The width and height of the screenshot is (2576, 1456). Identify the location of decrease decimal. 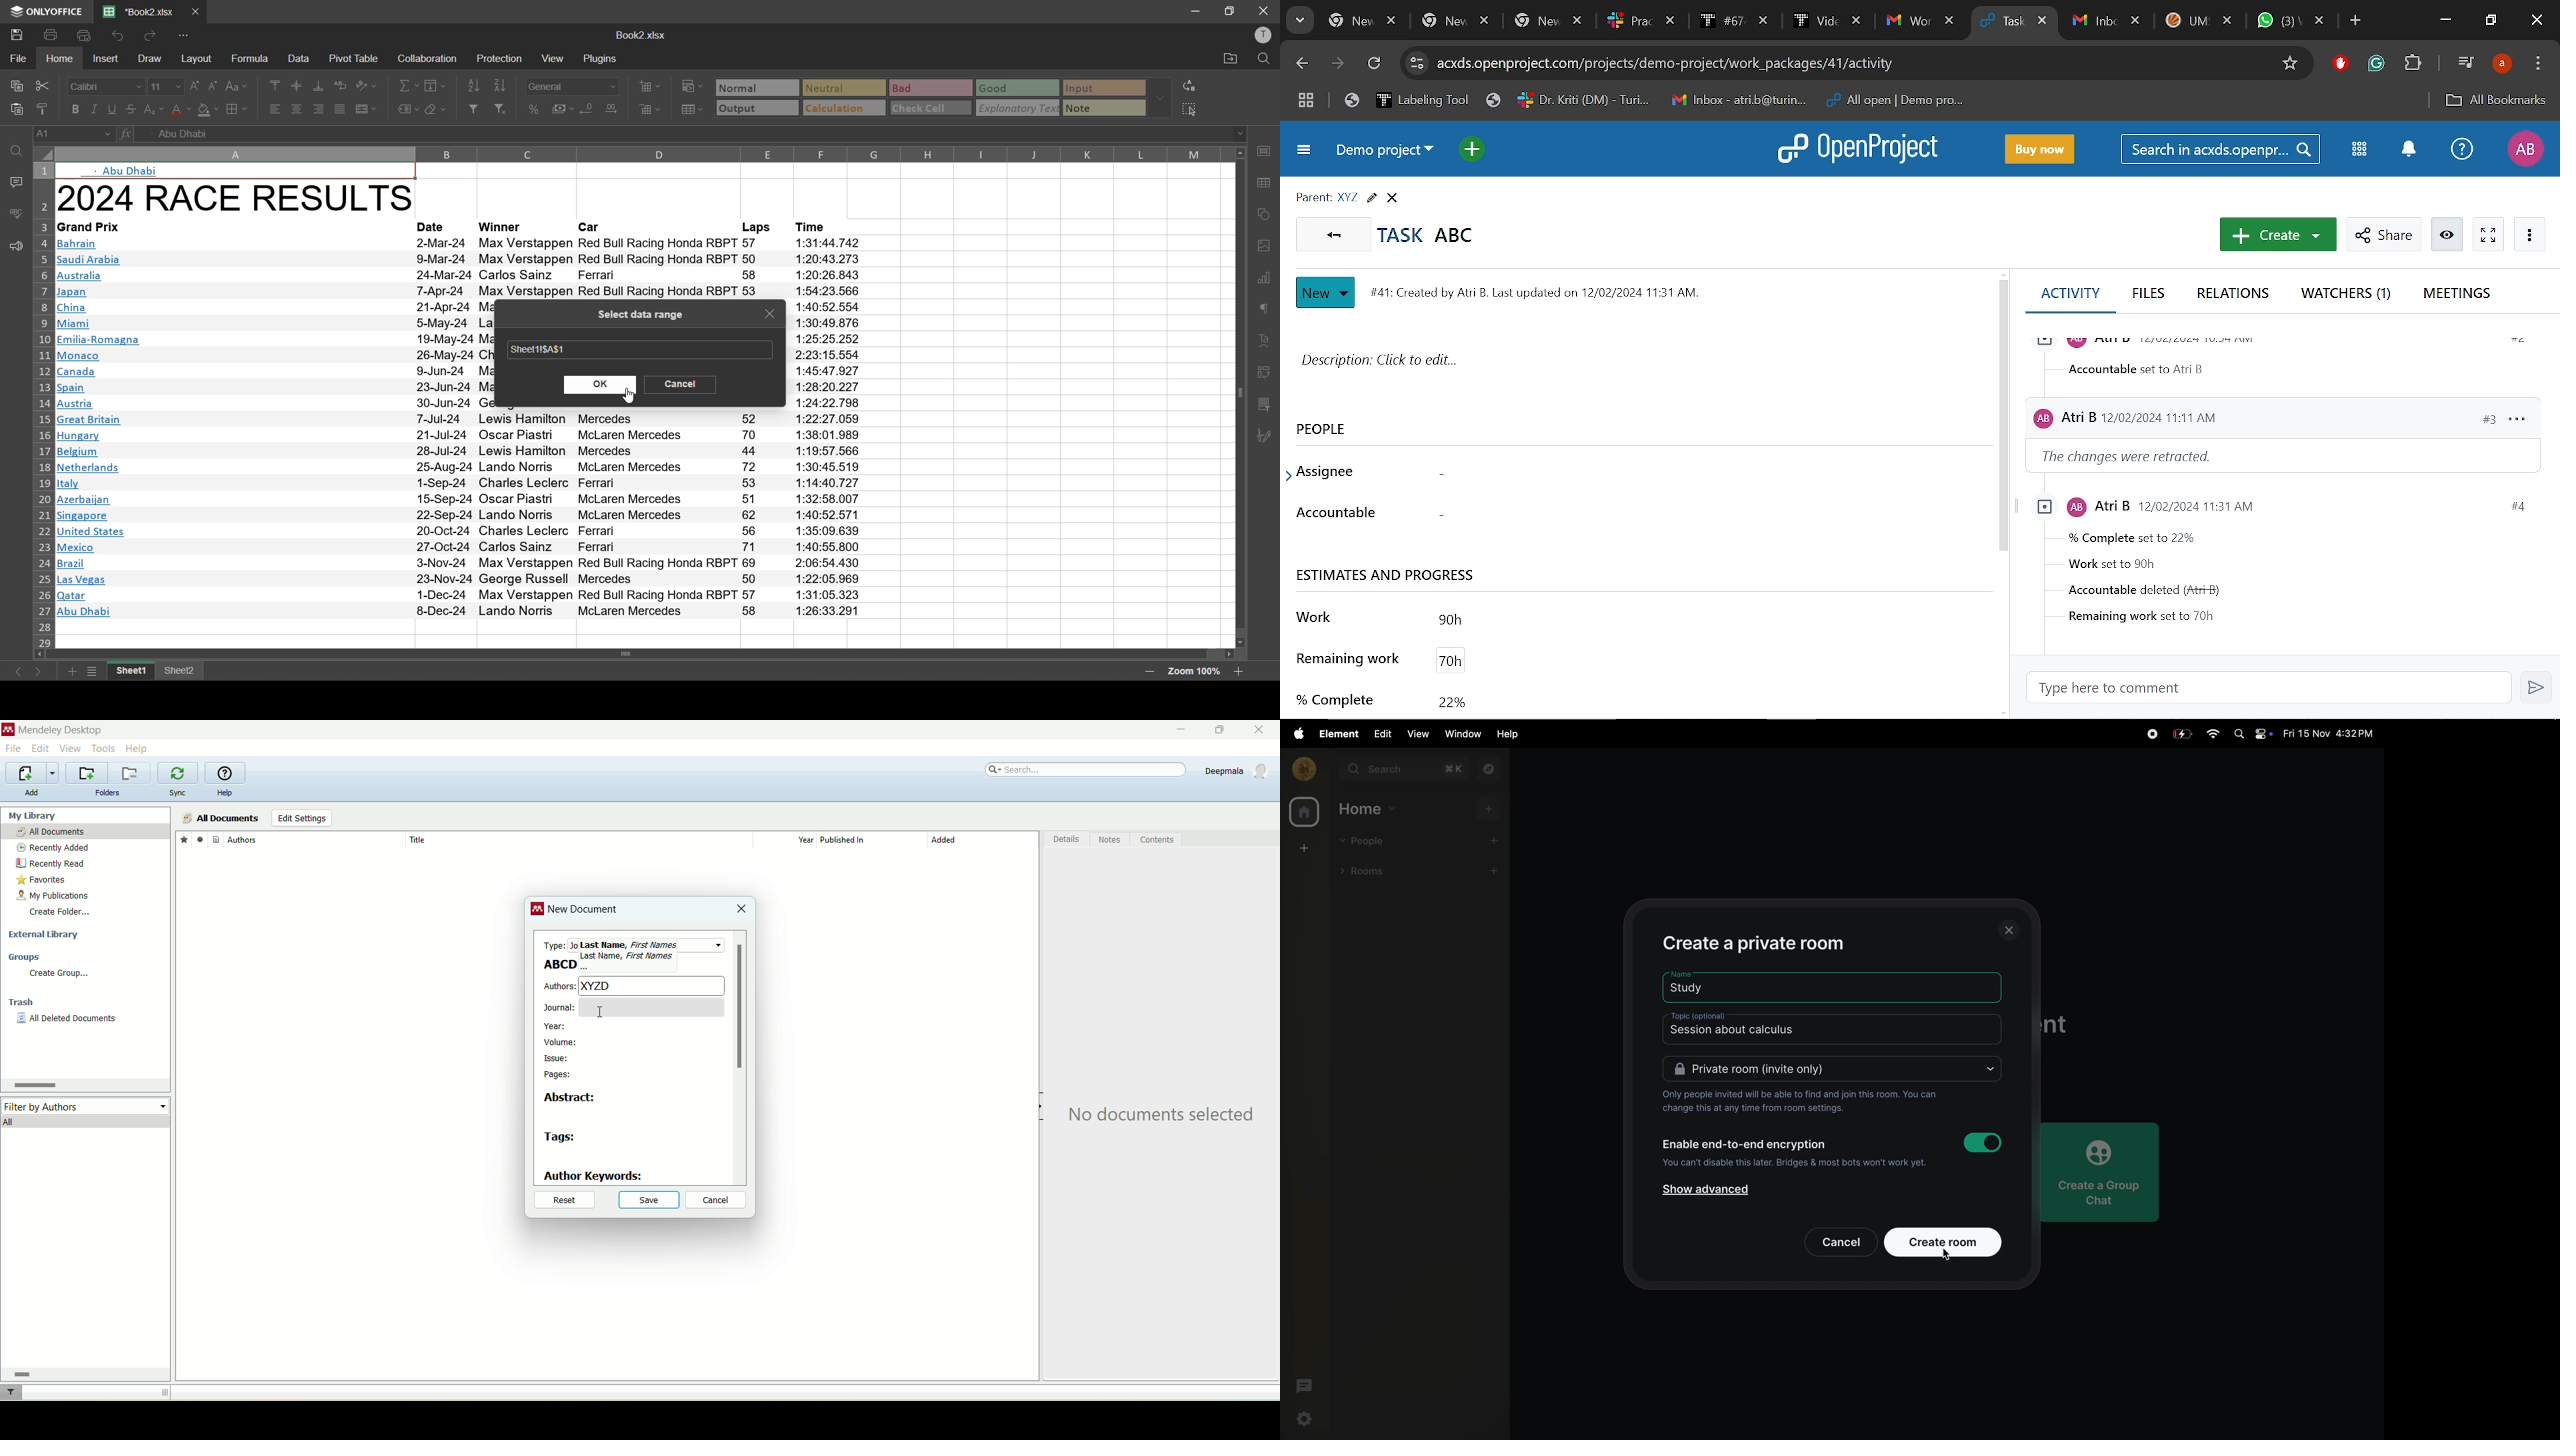
(587, 109).